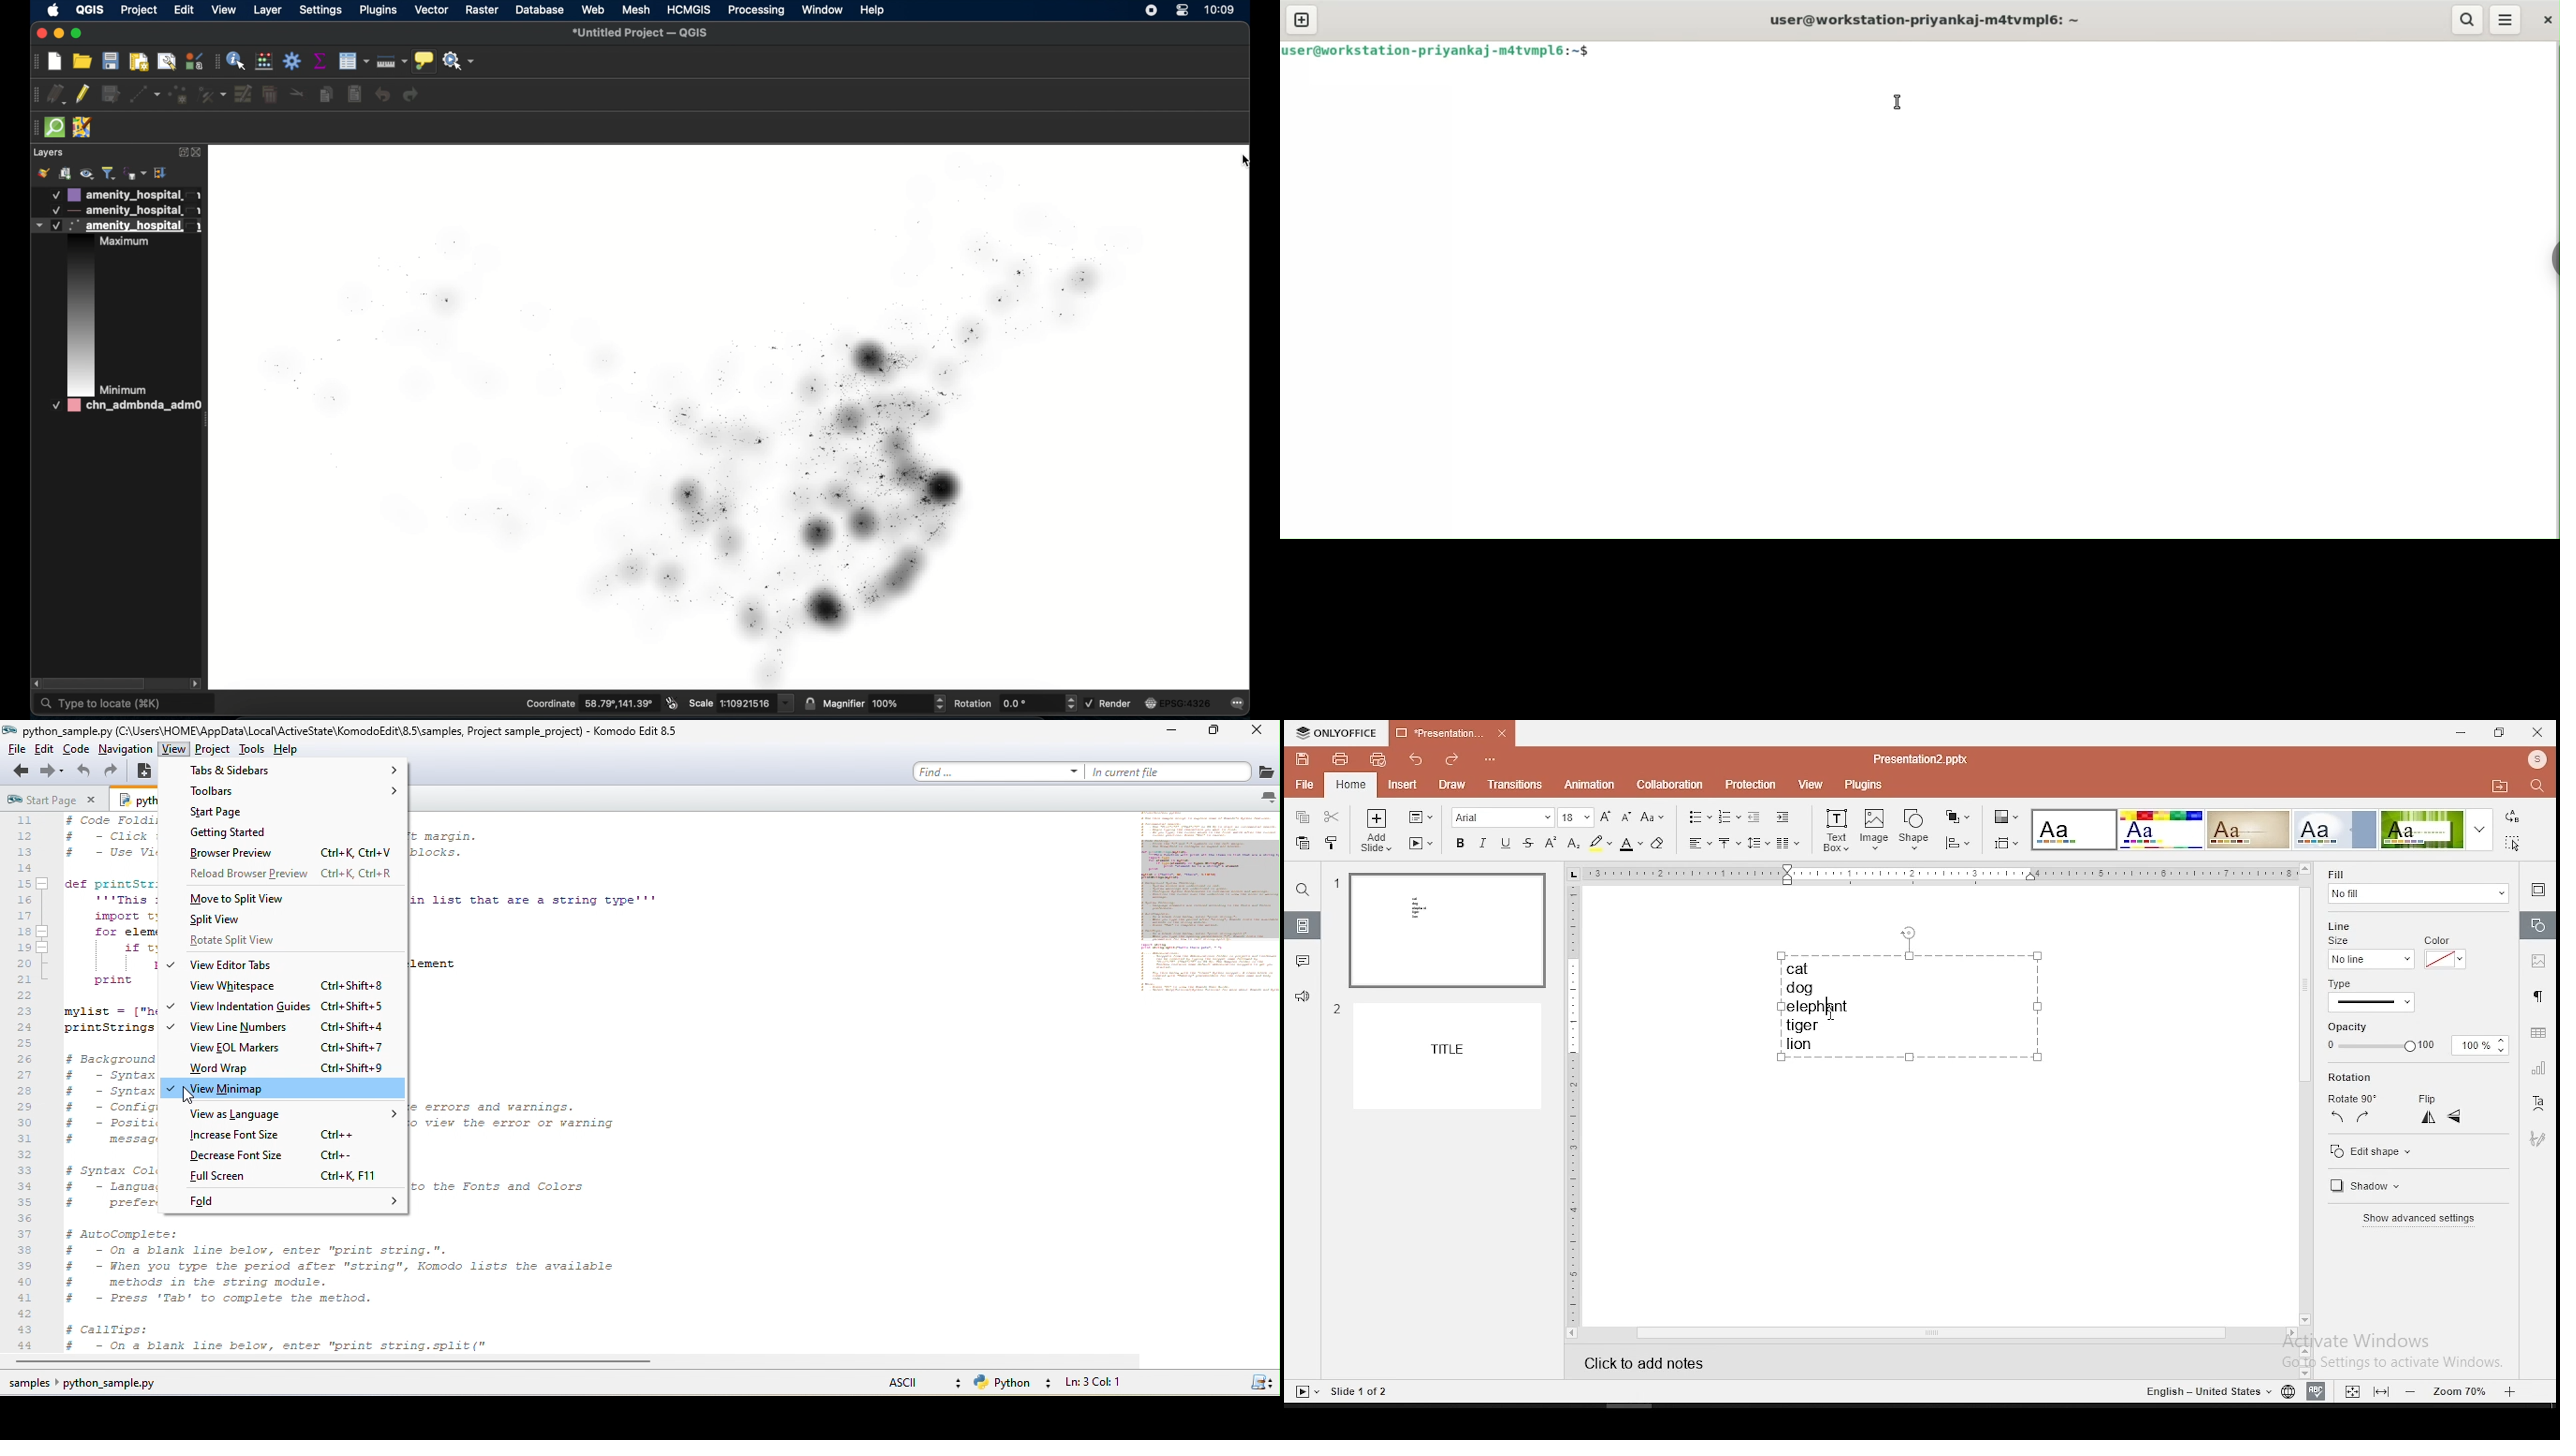  Describe the element at coordinates (1456, 843) in the screenshot. I see `bold` at that location.